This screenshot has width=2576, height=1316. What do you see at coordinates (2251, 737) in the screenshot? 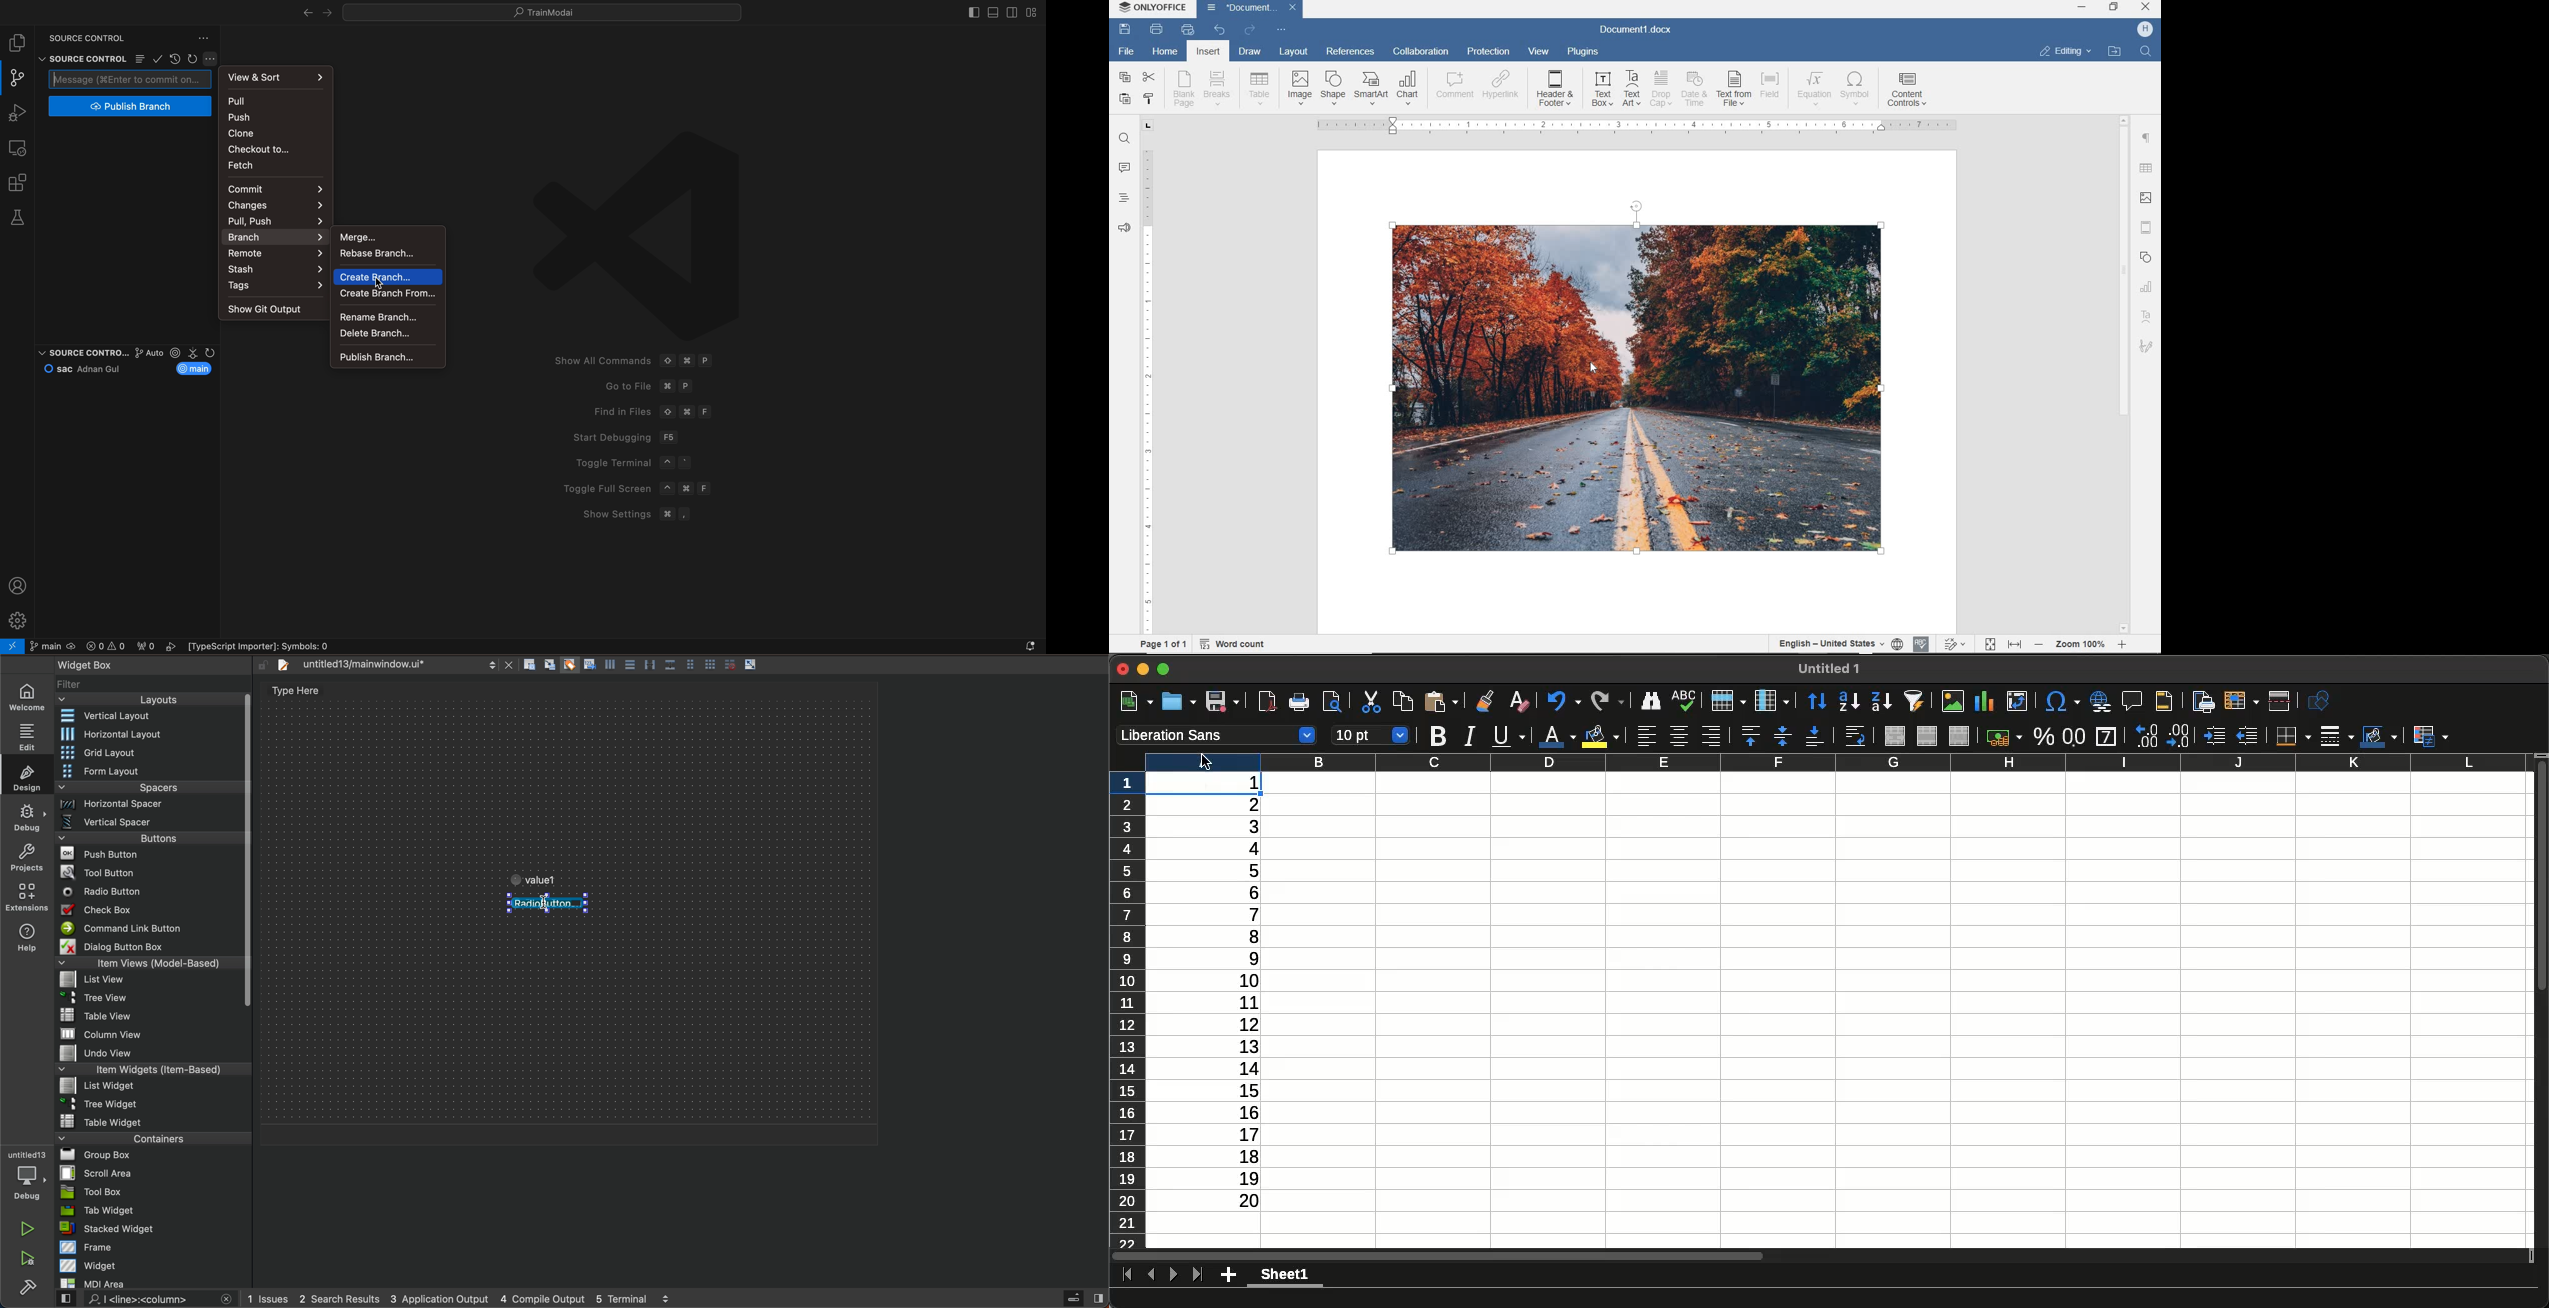
I see `Decrease` at bounding box center [2251, 737].